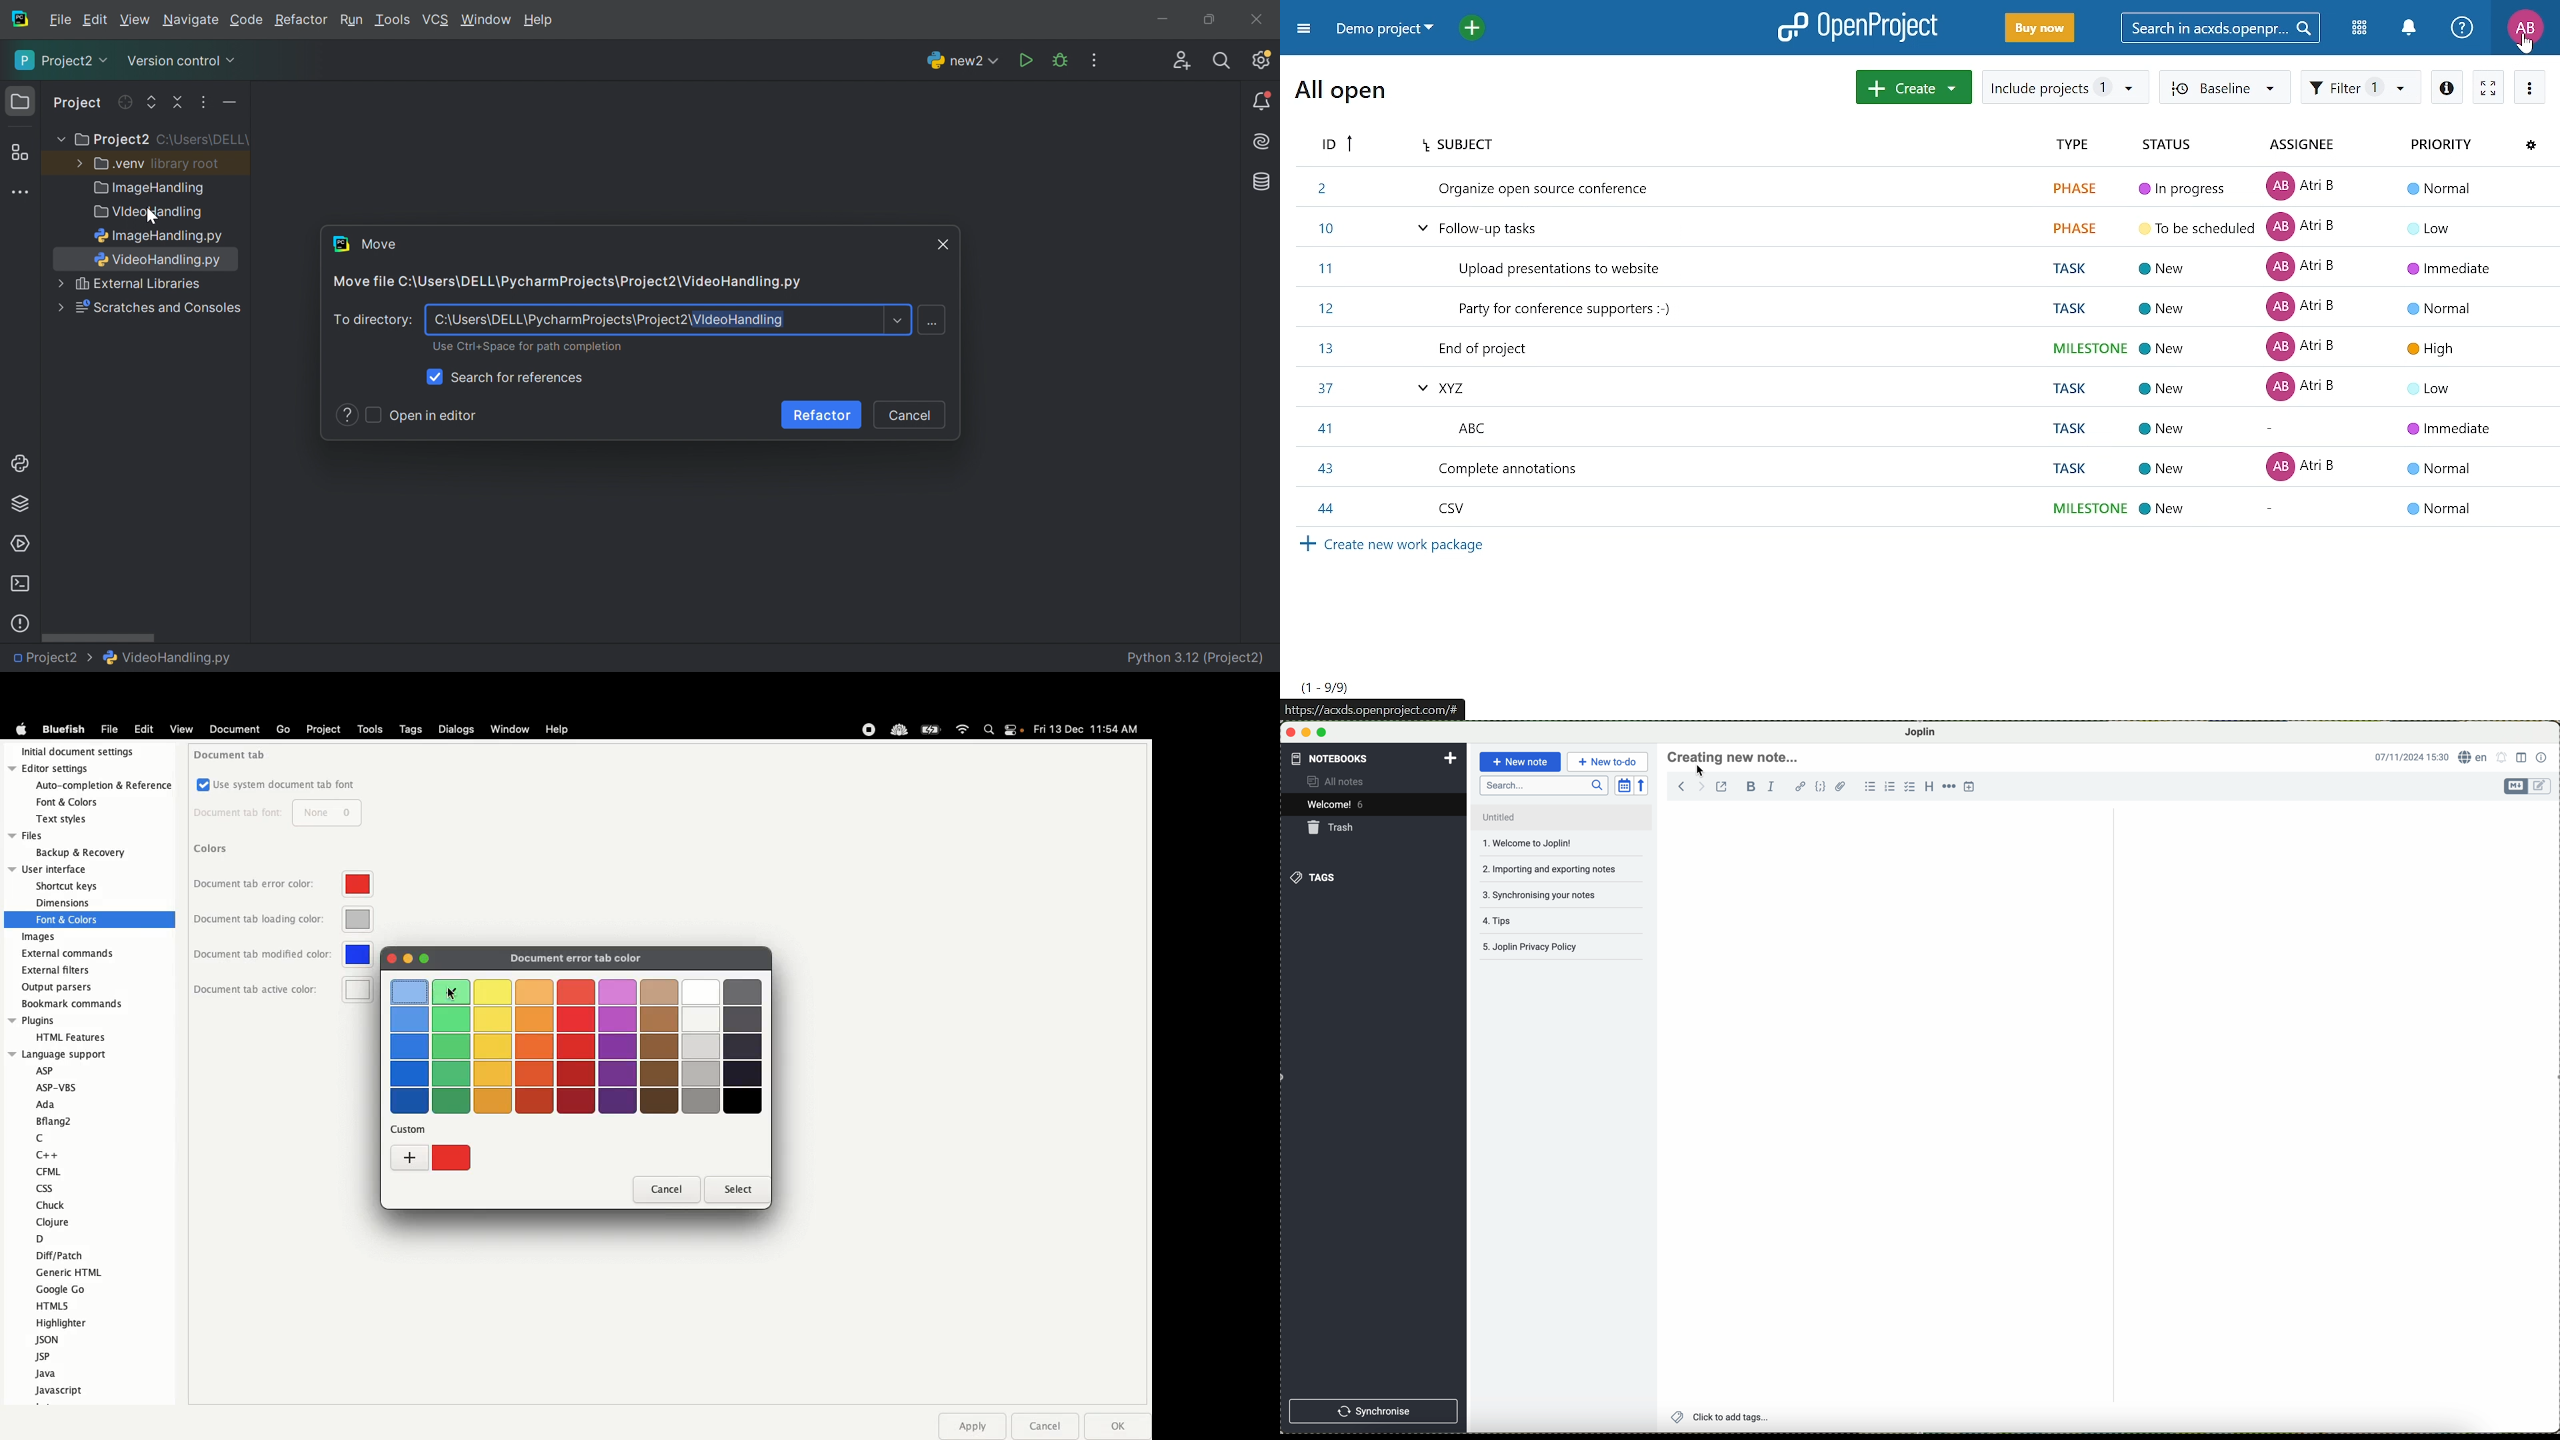  I want to click on cursor, so click(1703, 771).